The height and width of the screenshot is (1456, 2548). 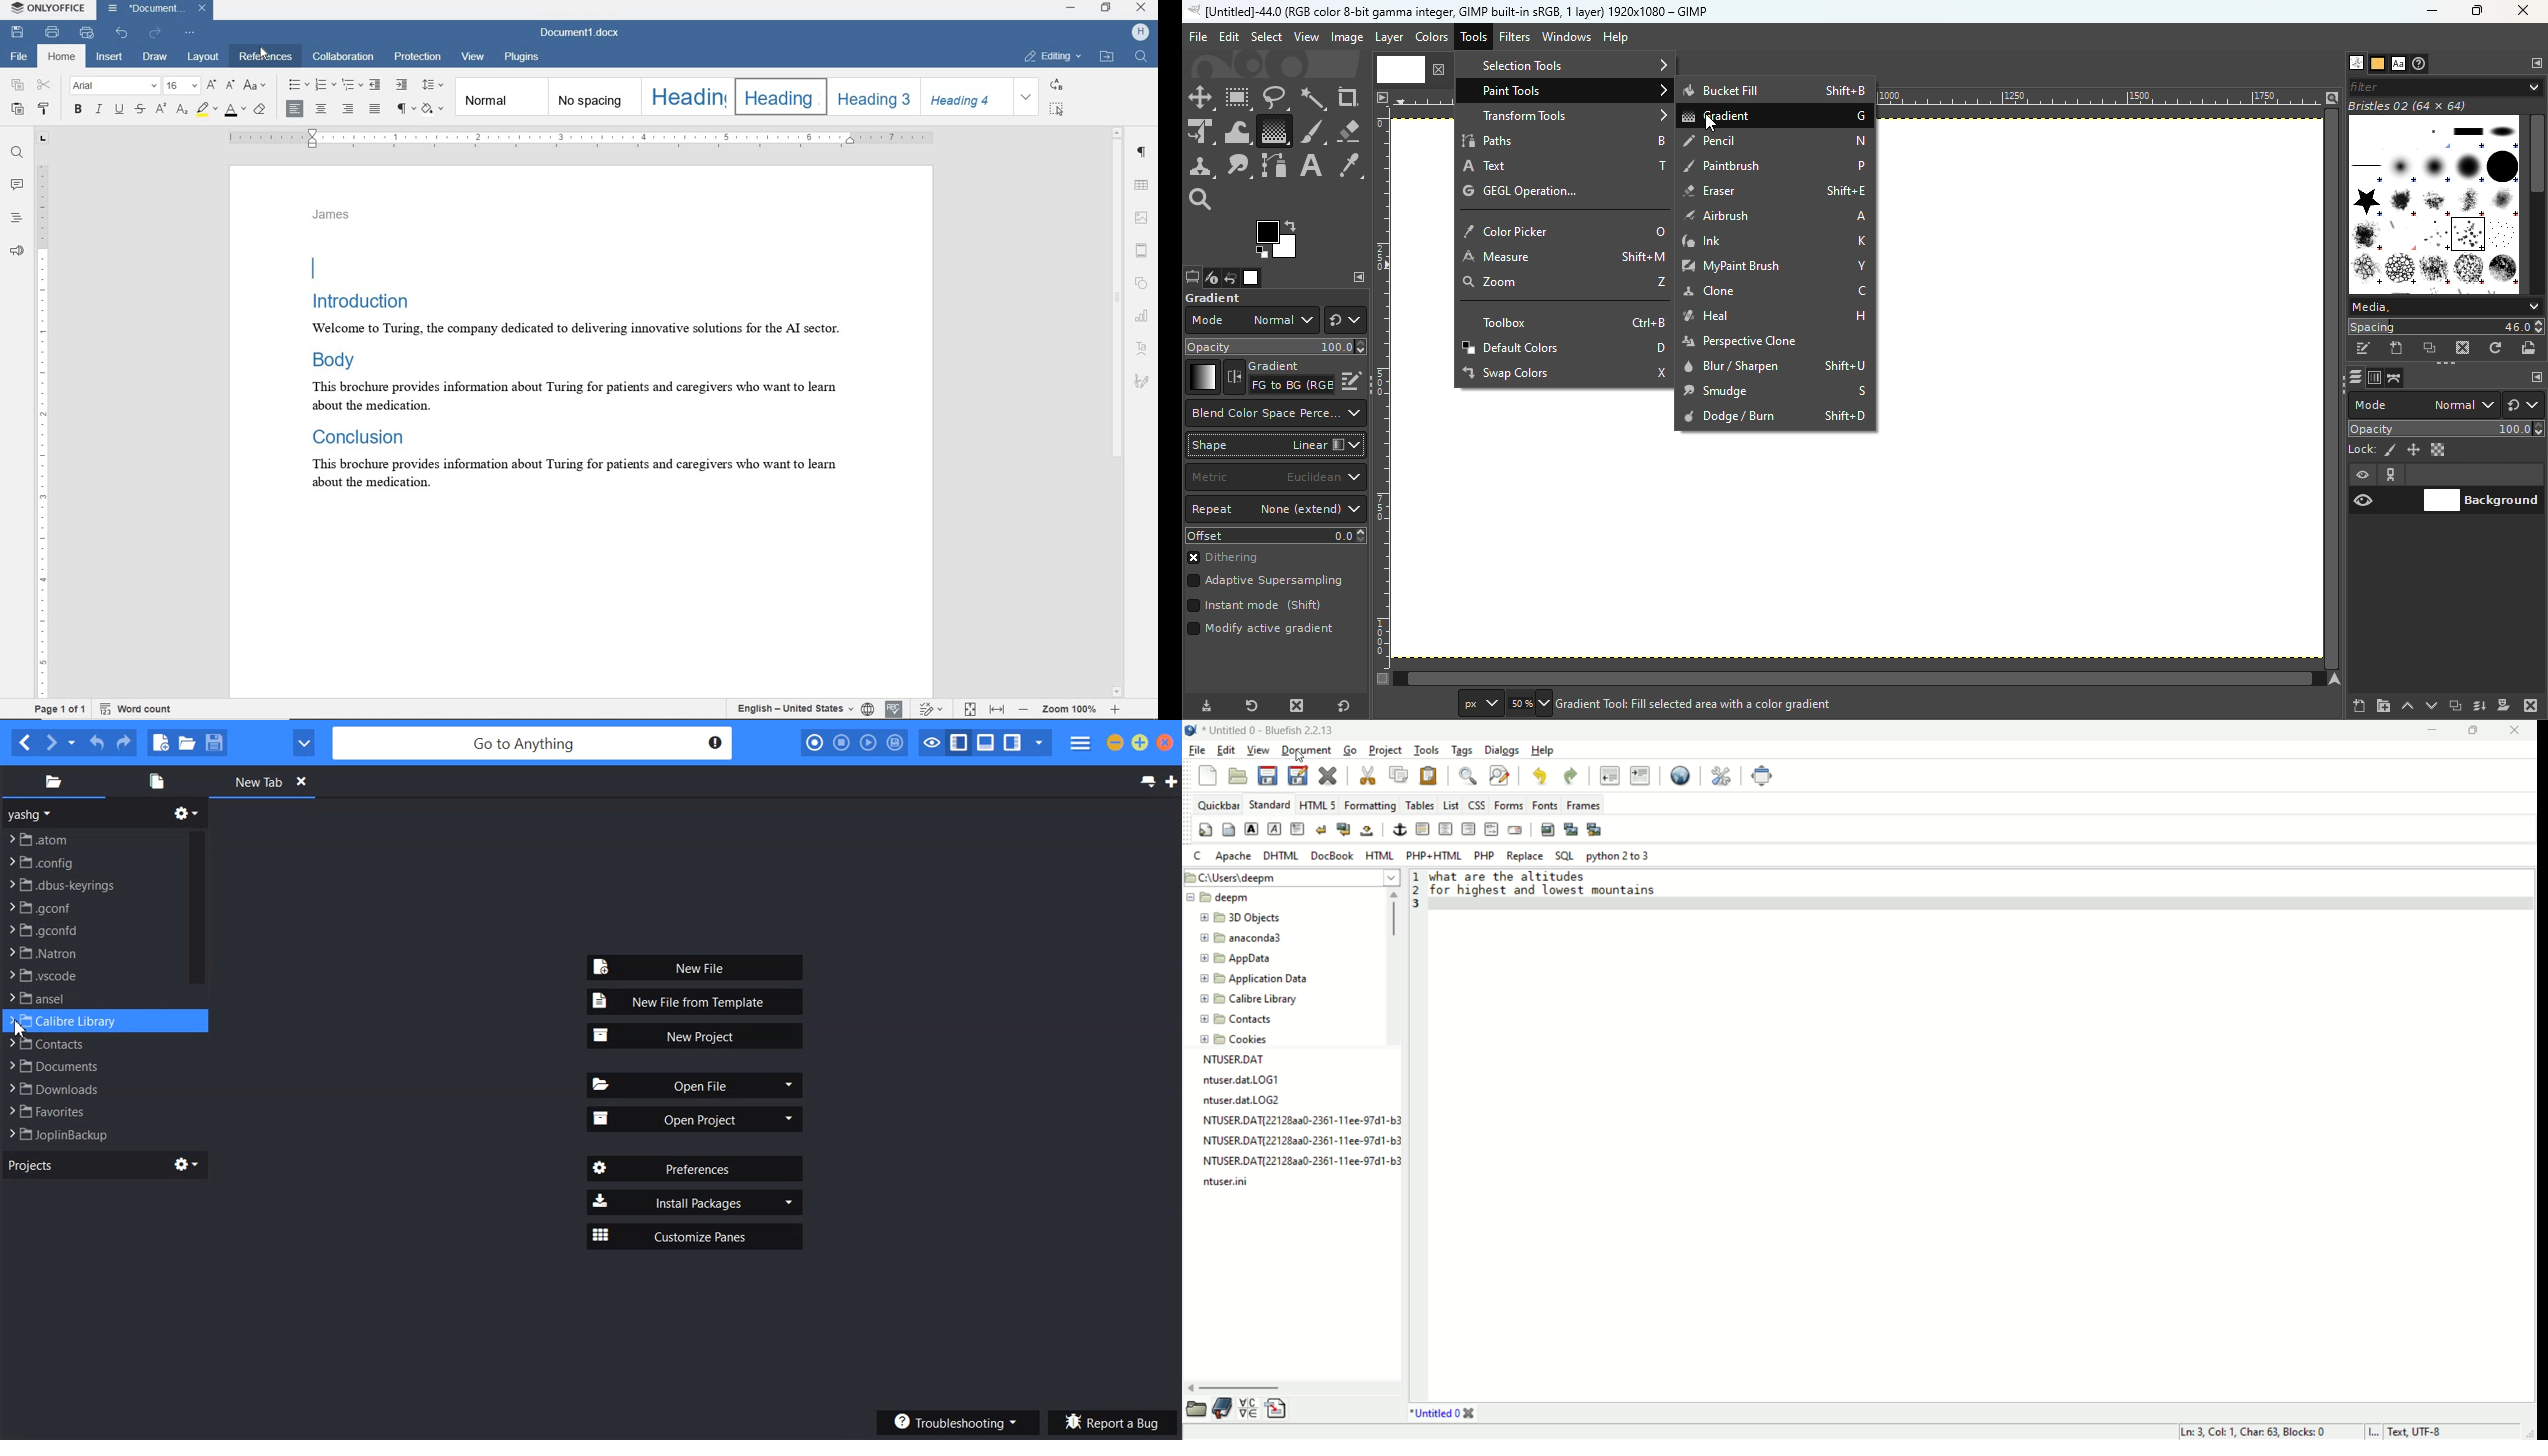 What do you see at coordinates (932, 709) in the screenshot?
I see `track changes` at bounding box center [932, 709].